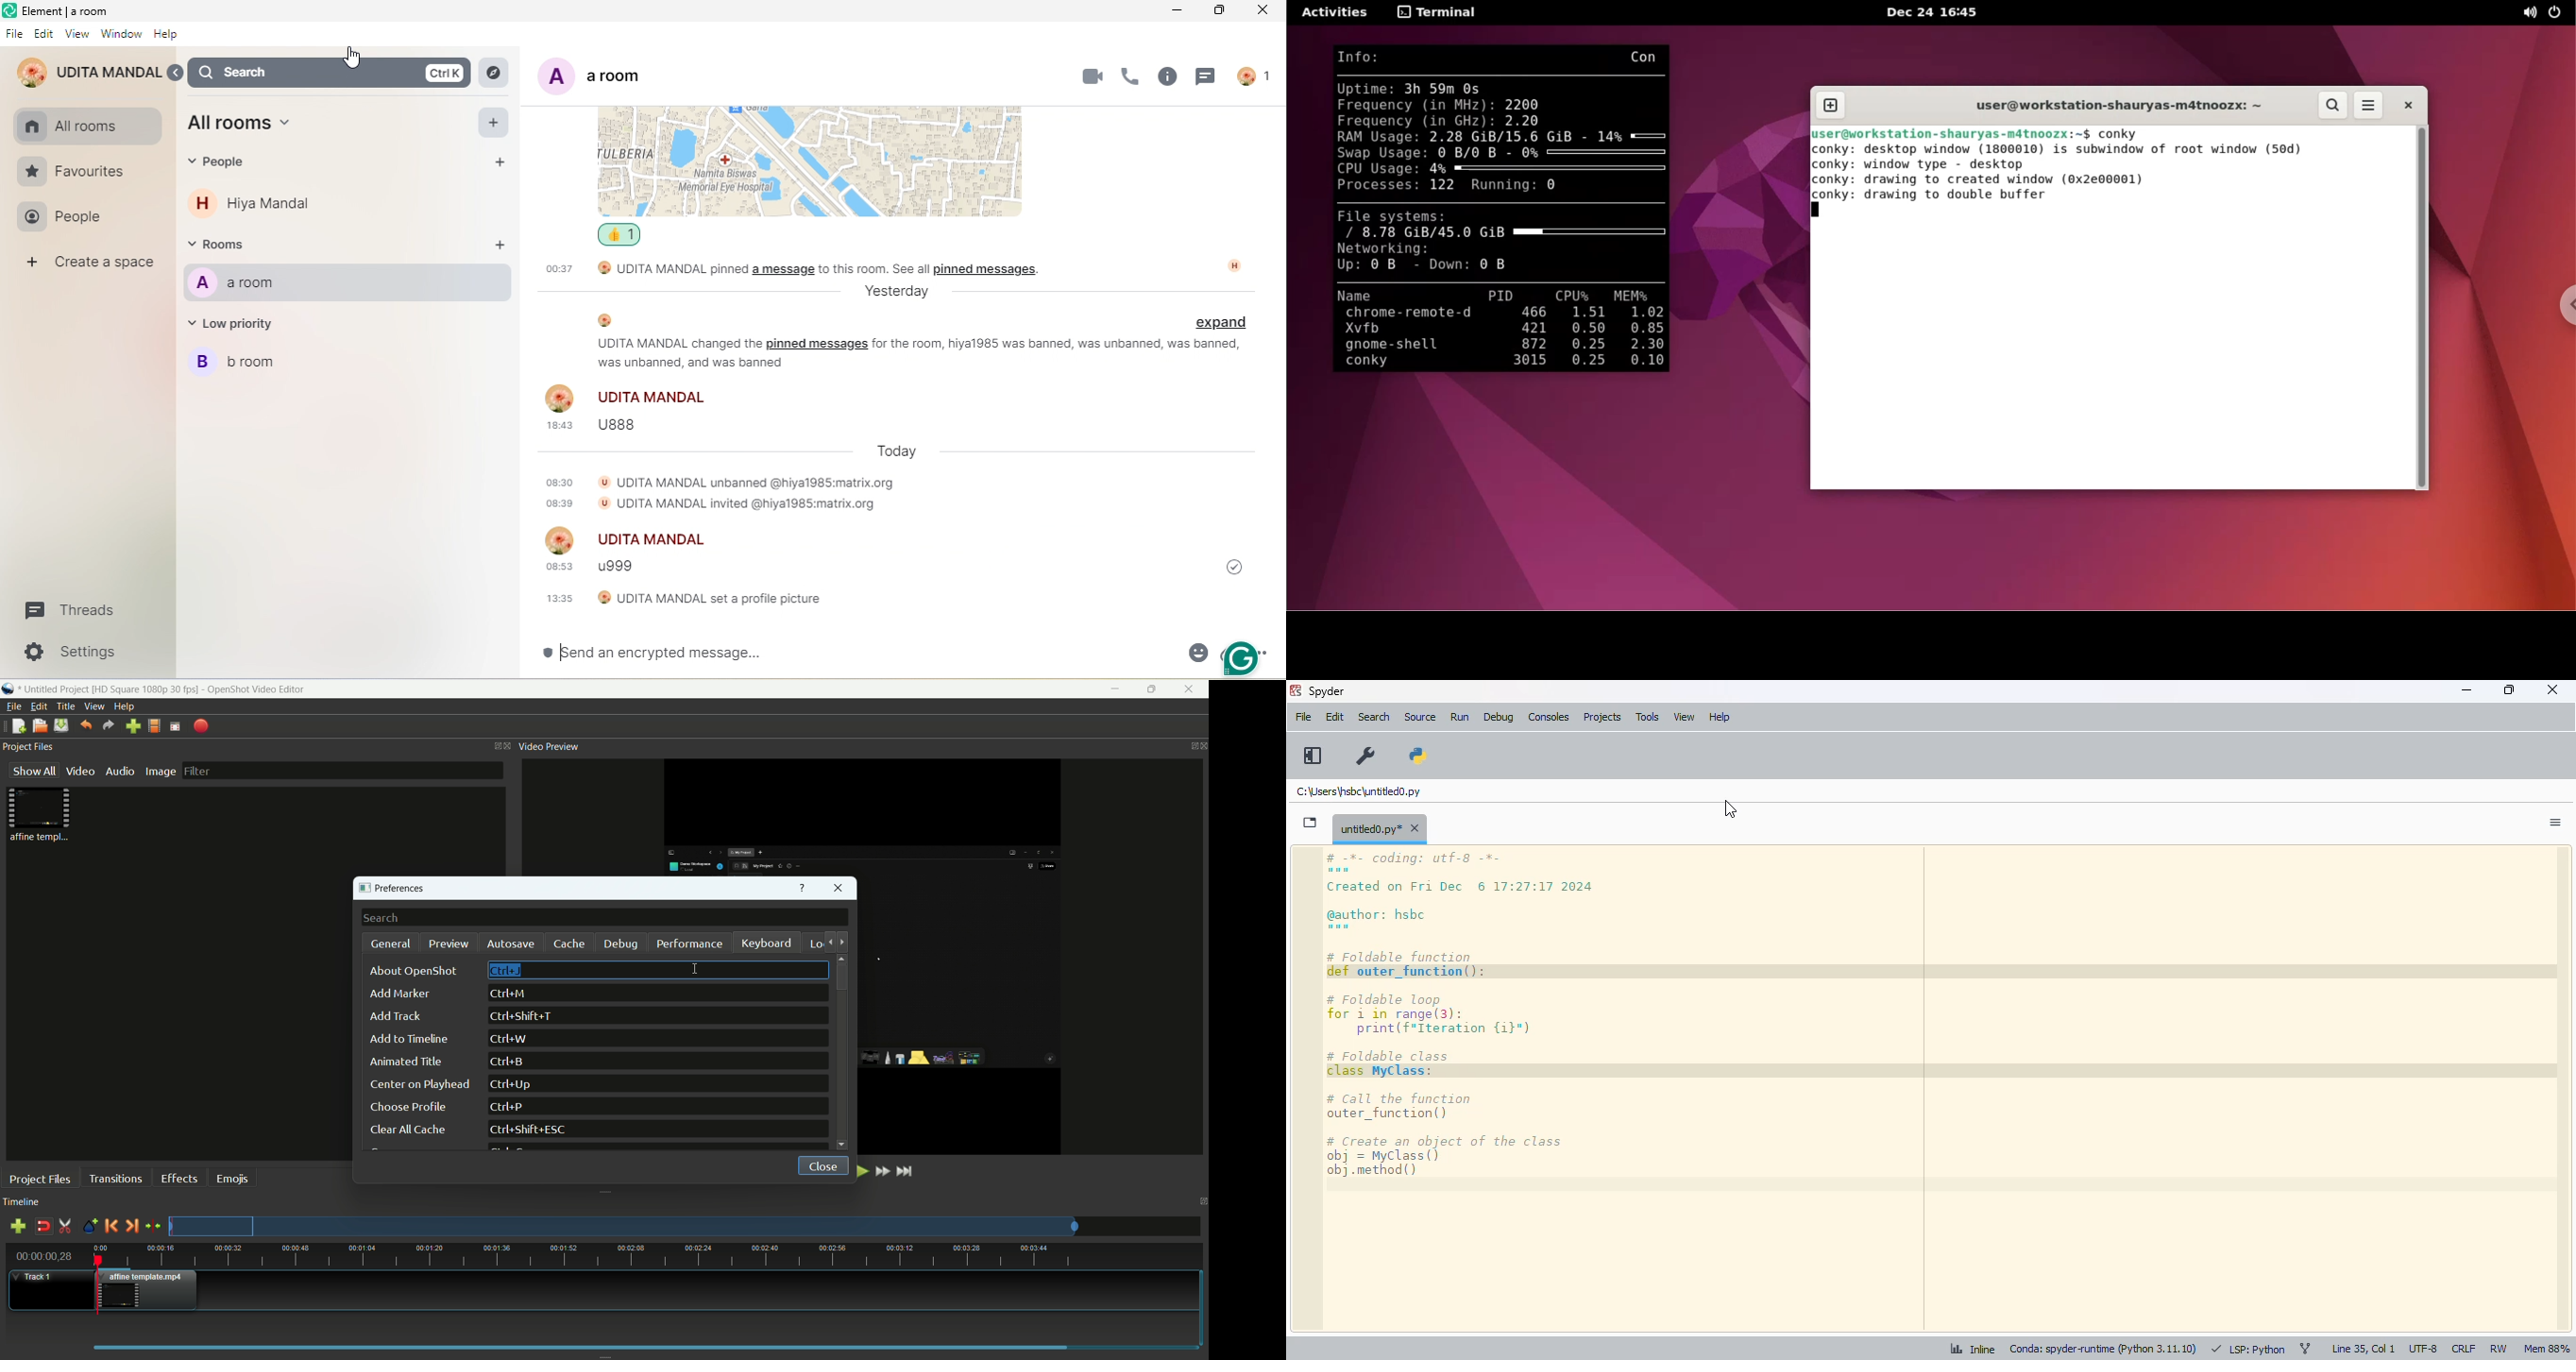 The height and width of the screenshot is (1372, 2576). What do you see at coordinates (619, 235) in the screenshot?
I see `Like/Unlike` at bounding box center [619, 235].